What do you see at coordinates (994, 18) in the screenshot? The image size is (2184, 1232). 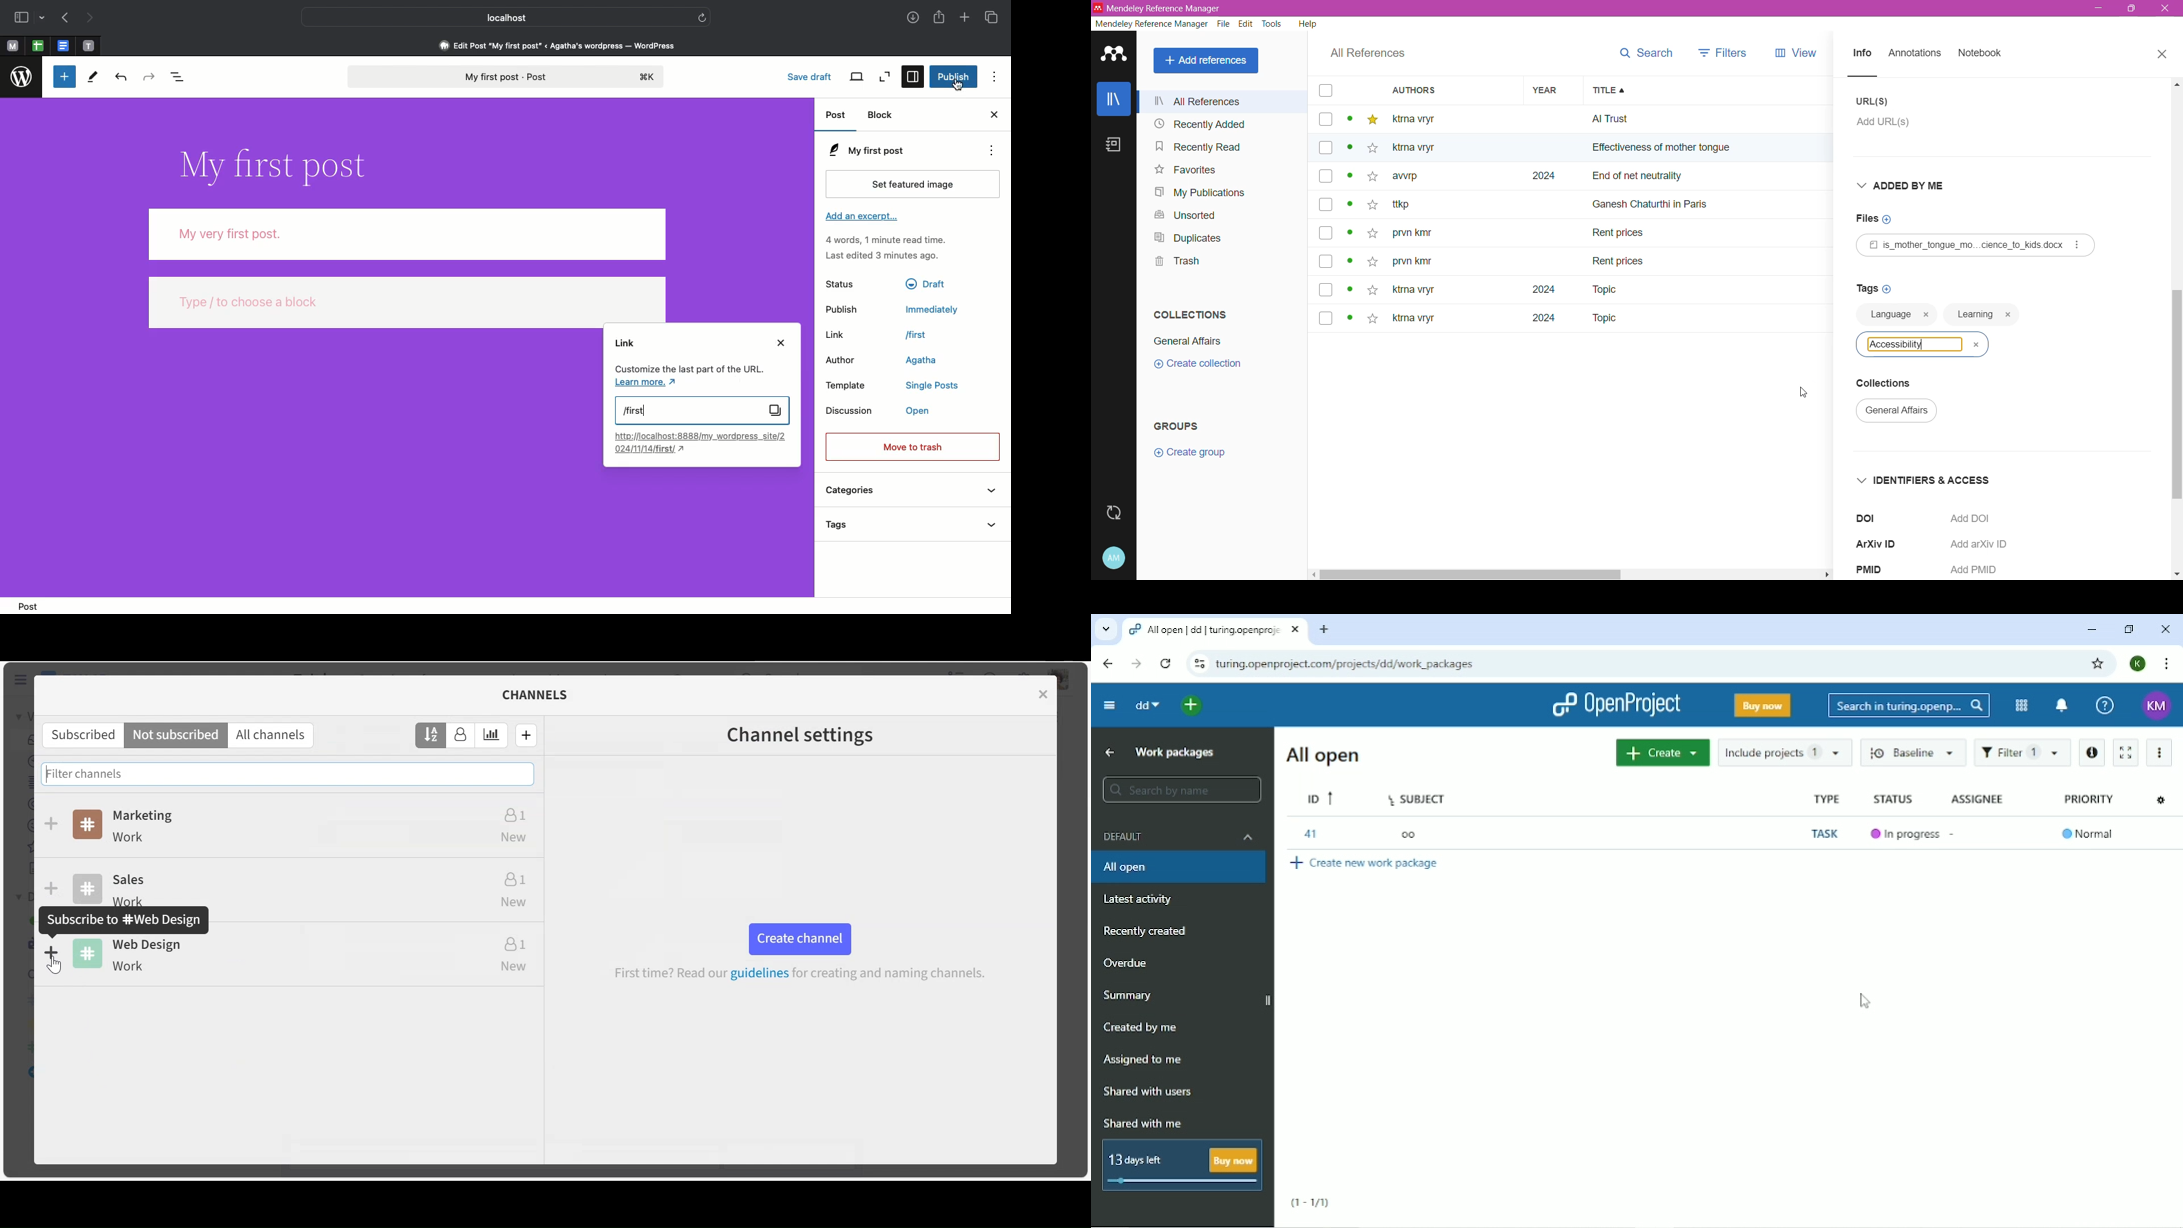 I see `Tabs` at bounding box center [994, 18].